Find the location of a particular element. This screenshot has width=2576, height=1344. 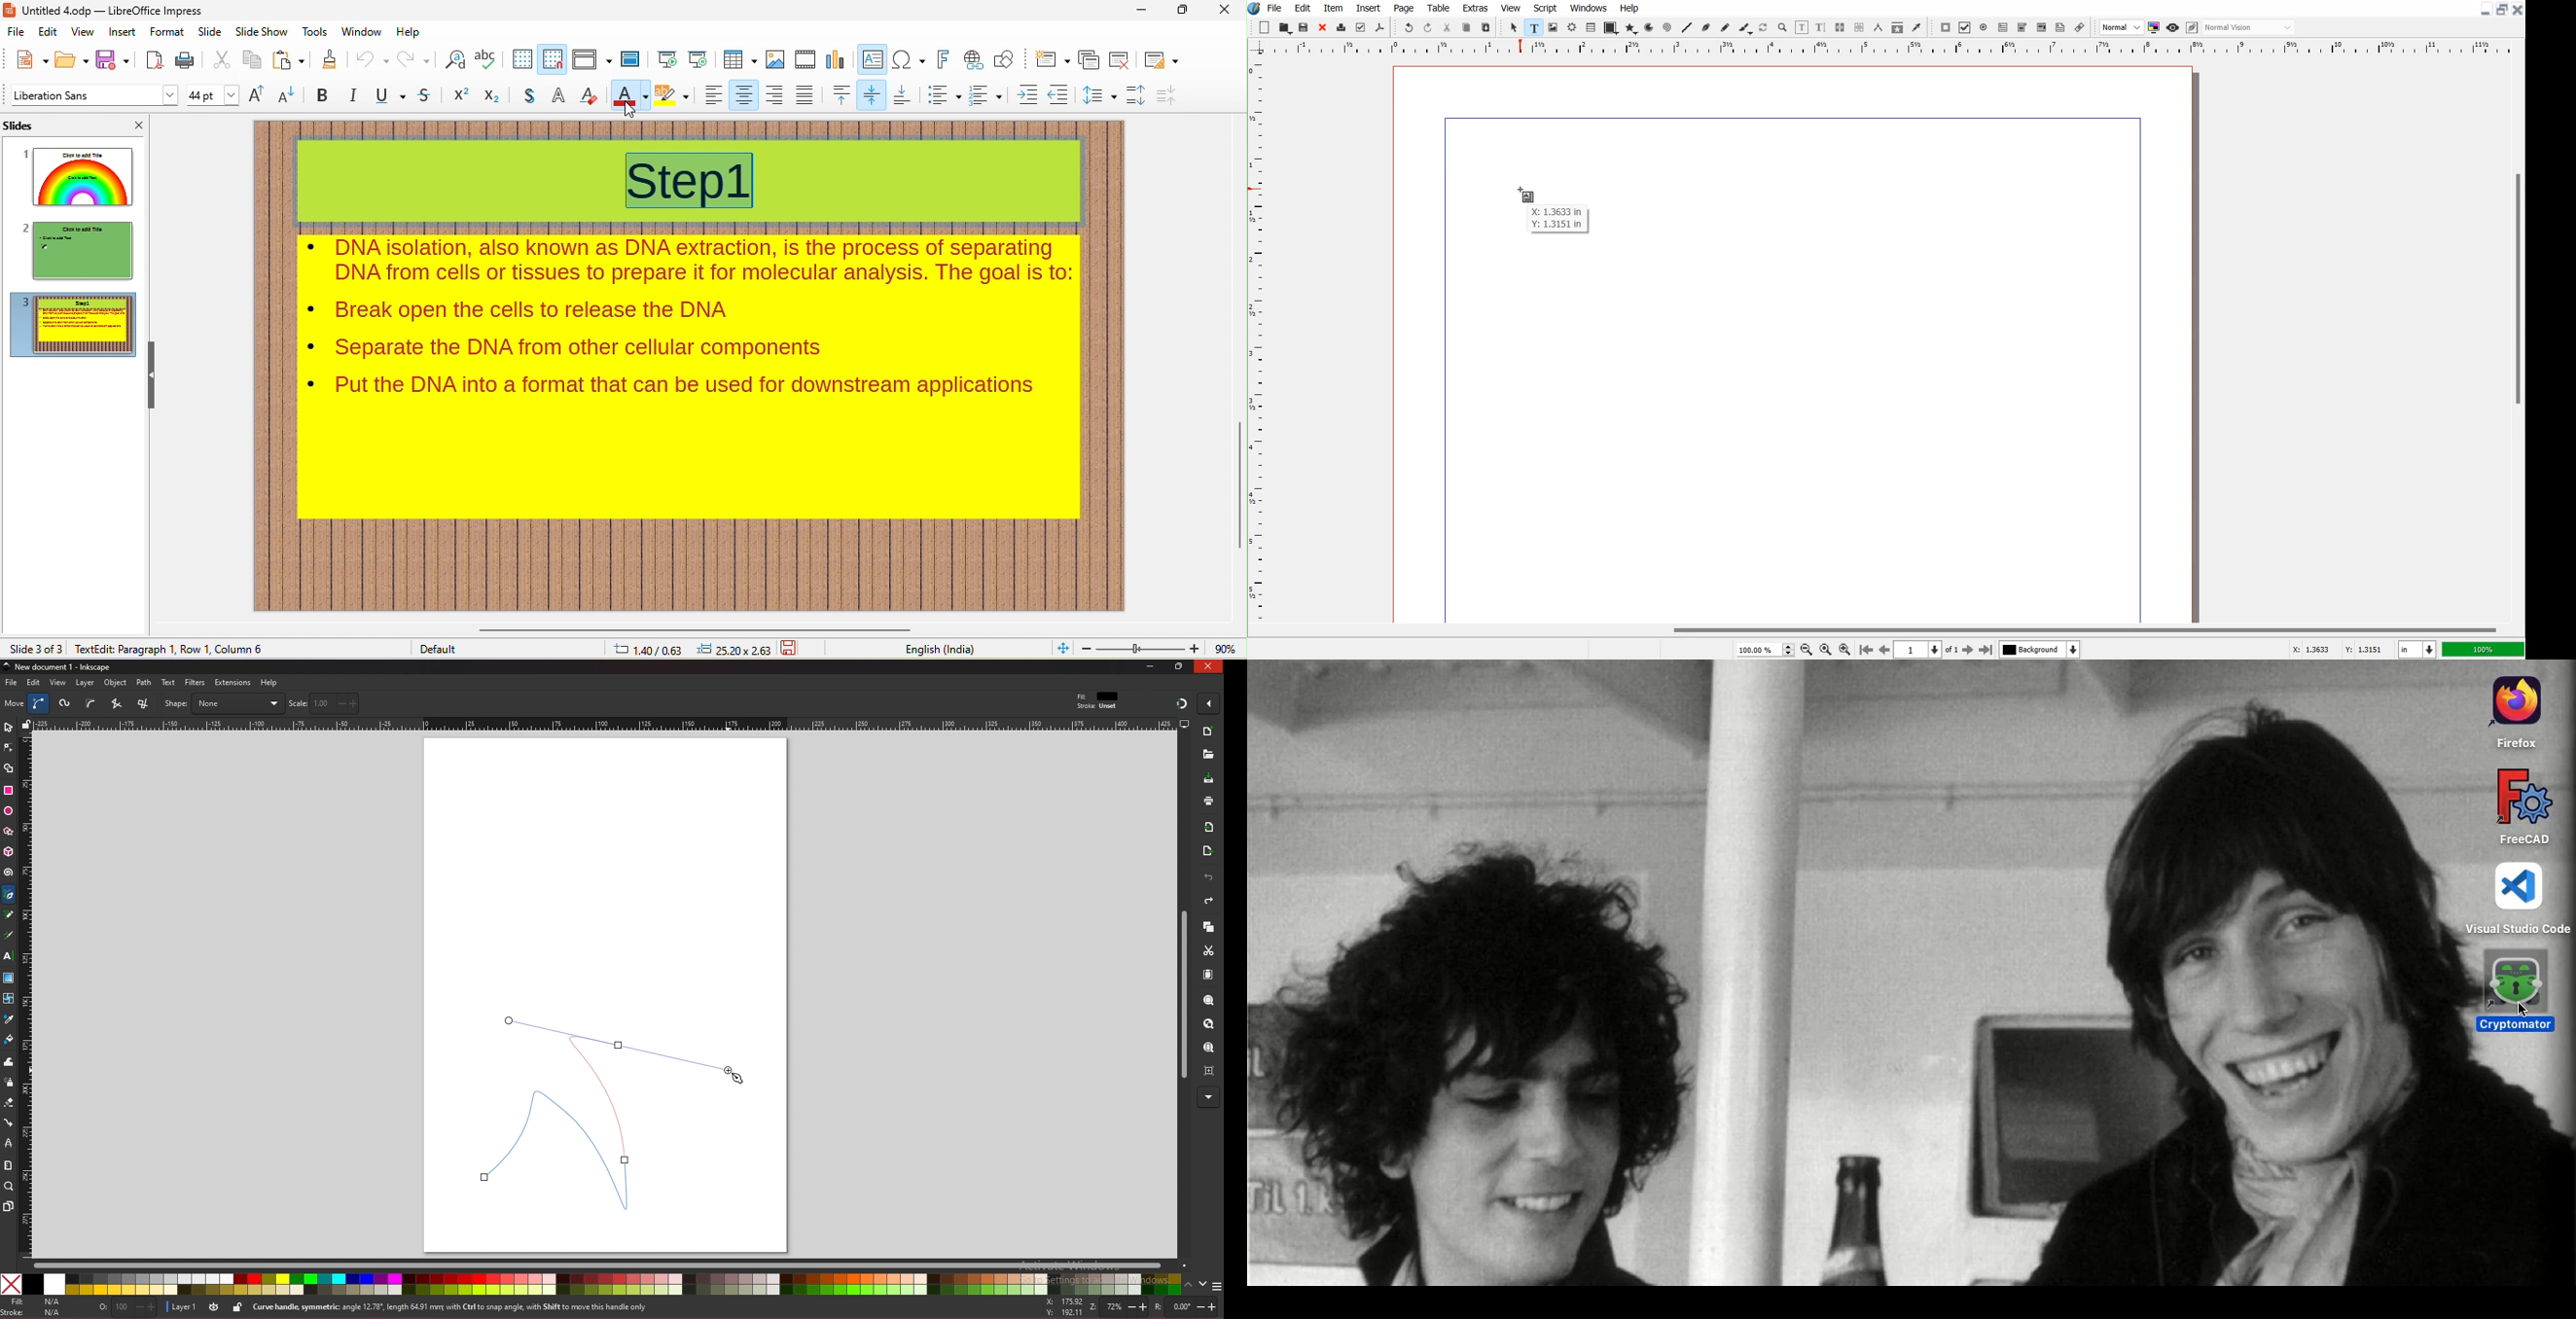

subscript is located at coordinates (493, 97).